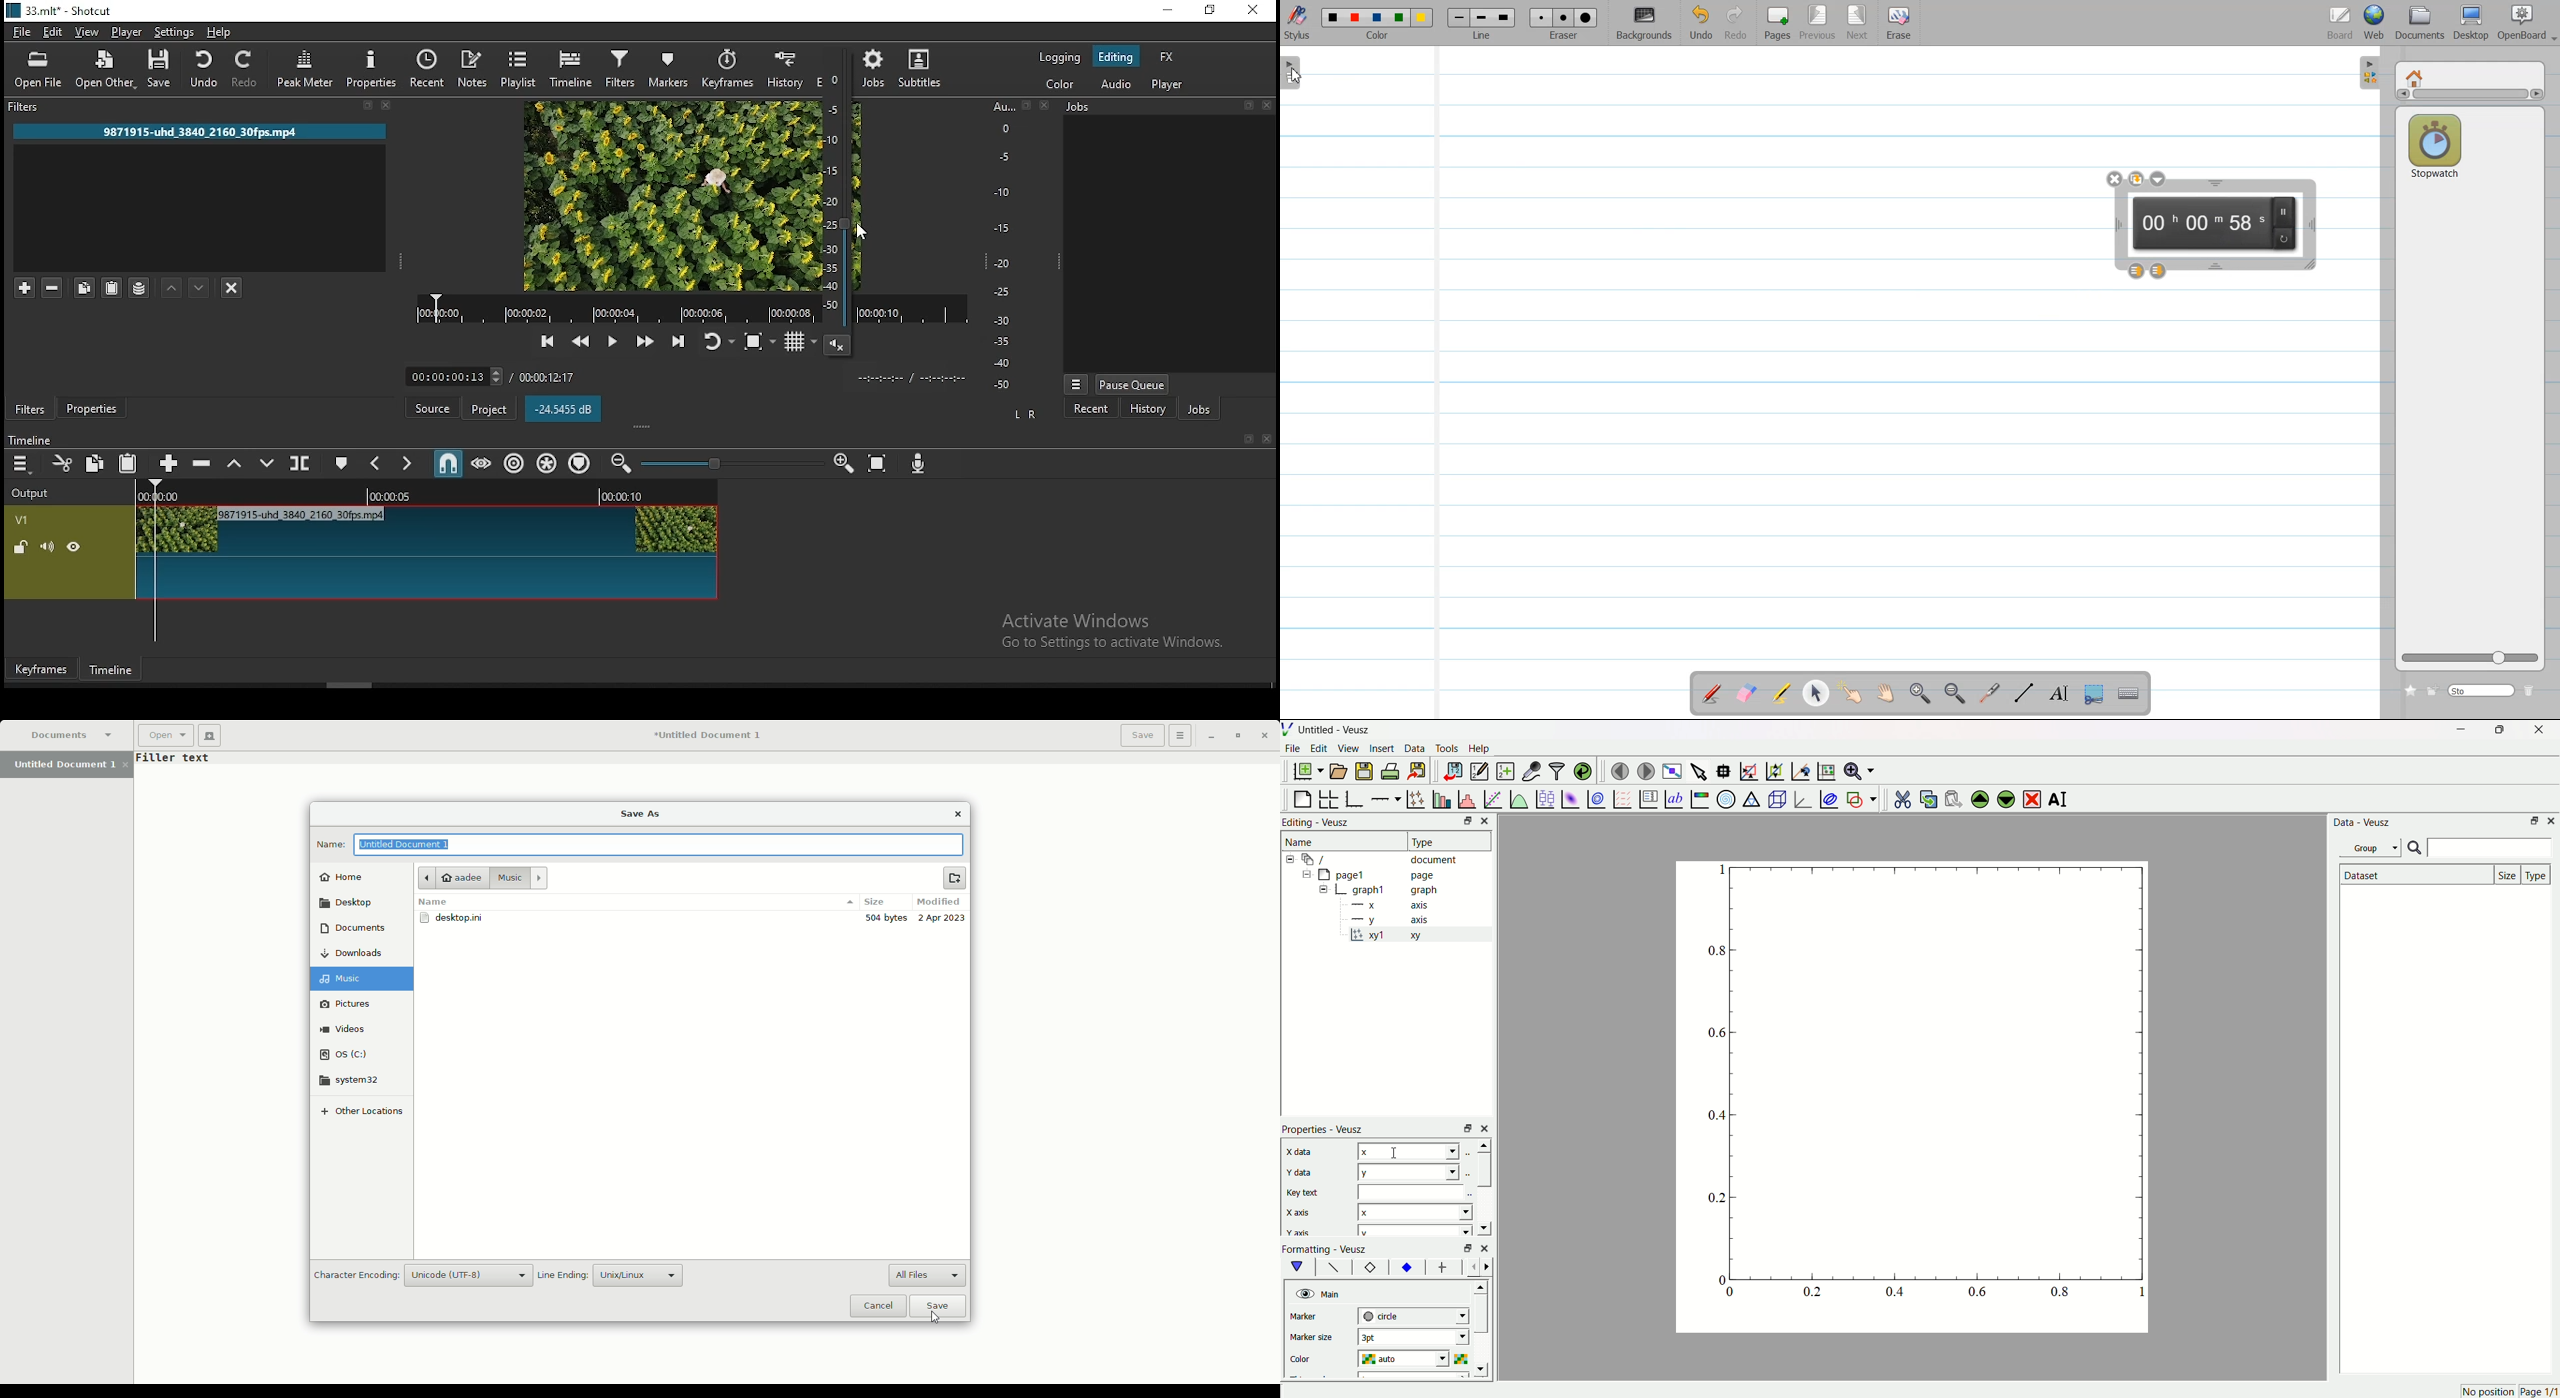  Describe the element at coordinates (346, 877) in the screenshot. I see `Home` at that location.